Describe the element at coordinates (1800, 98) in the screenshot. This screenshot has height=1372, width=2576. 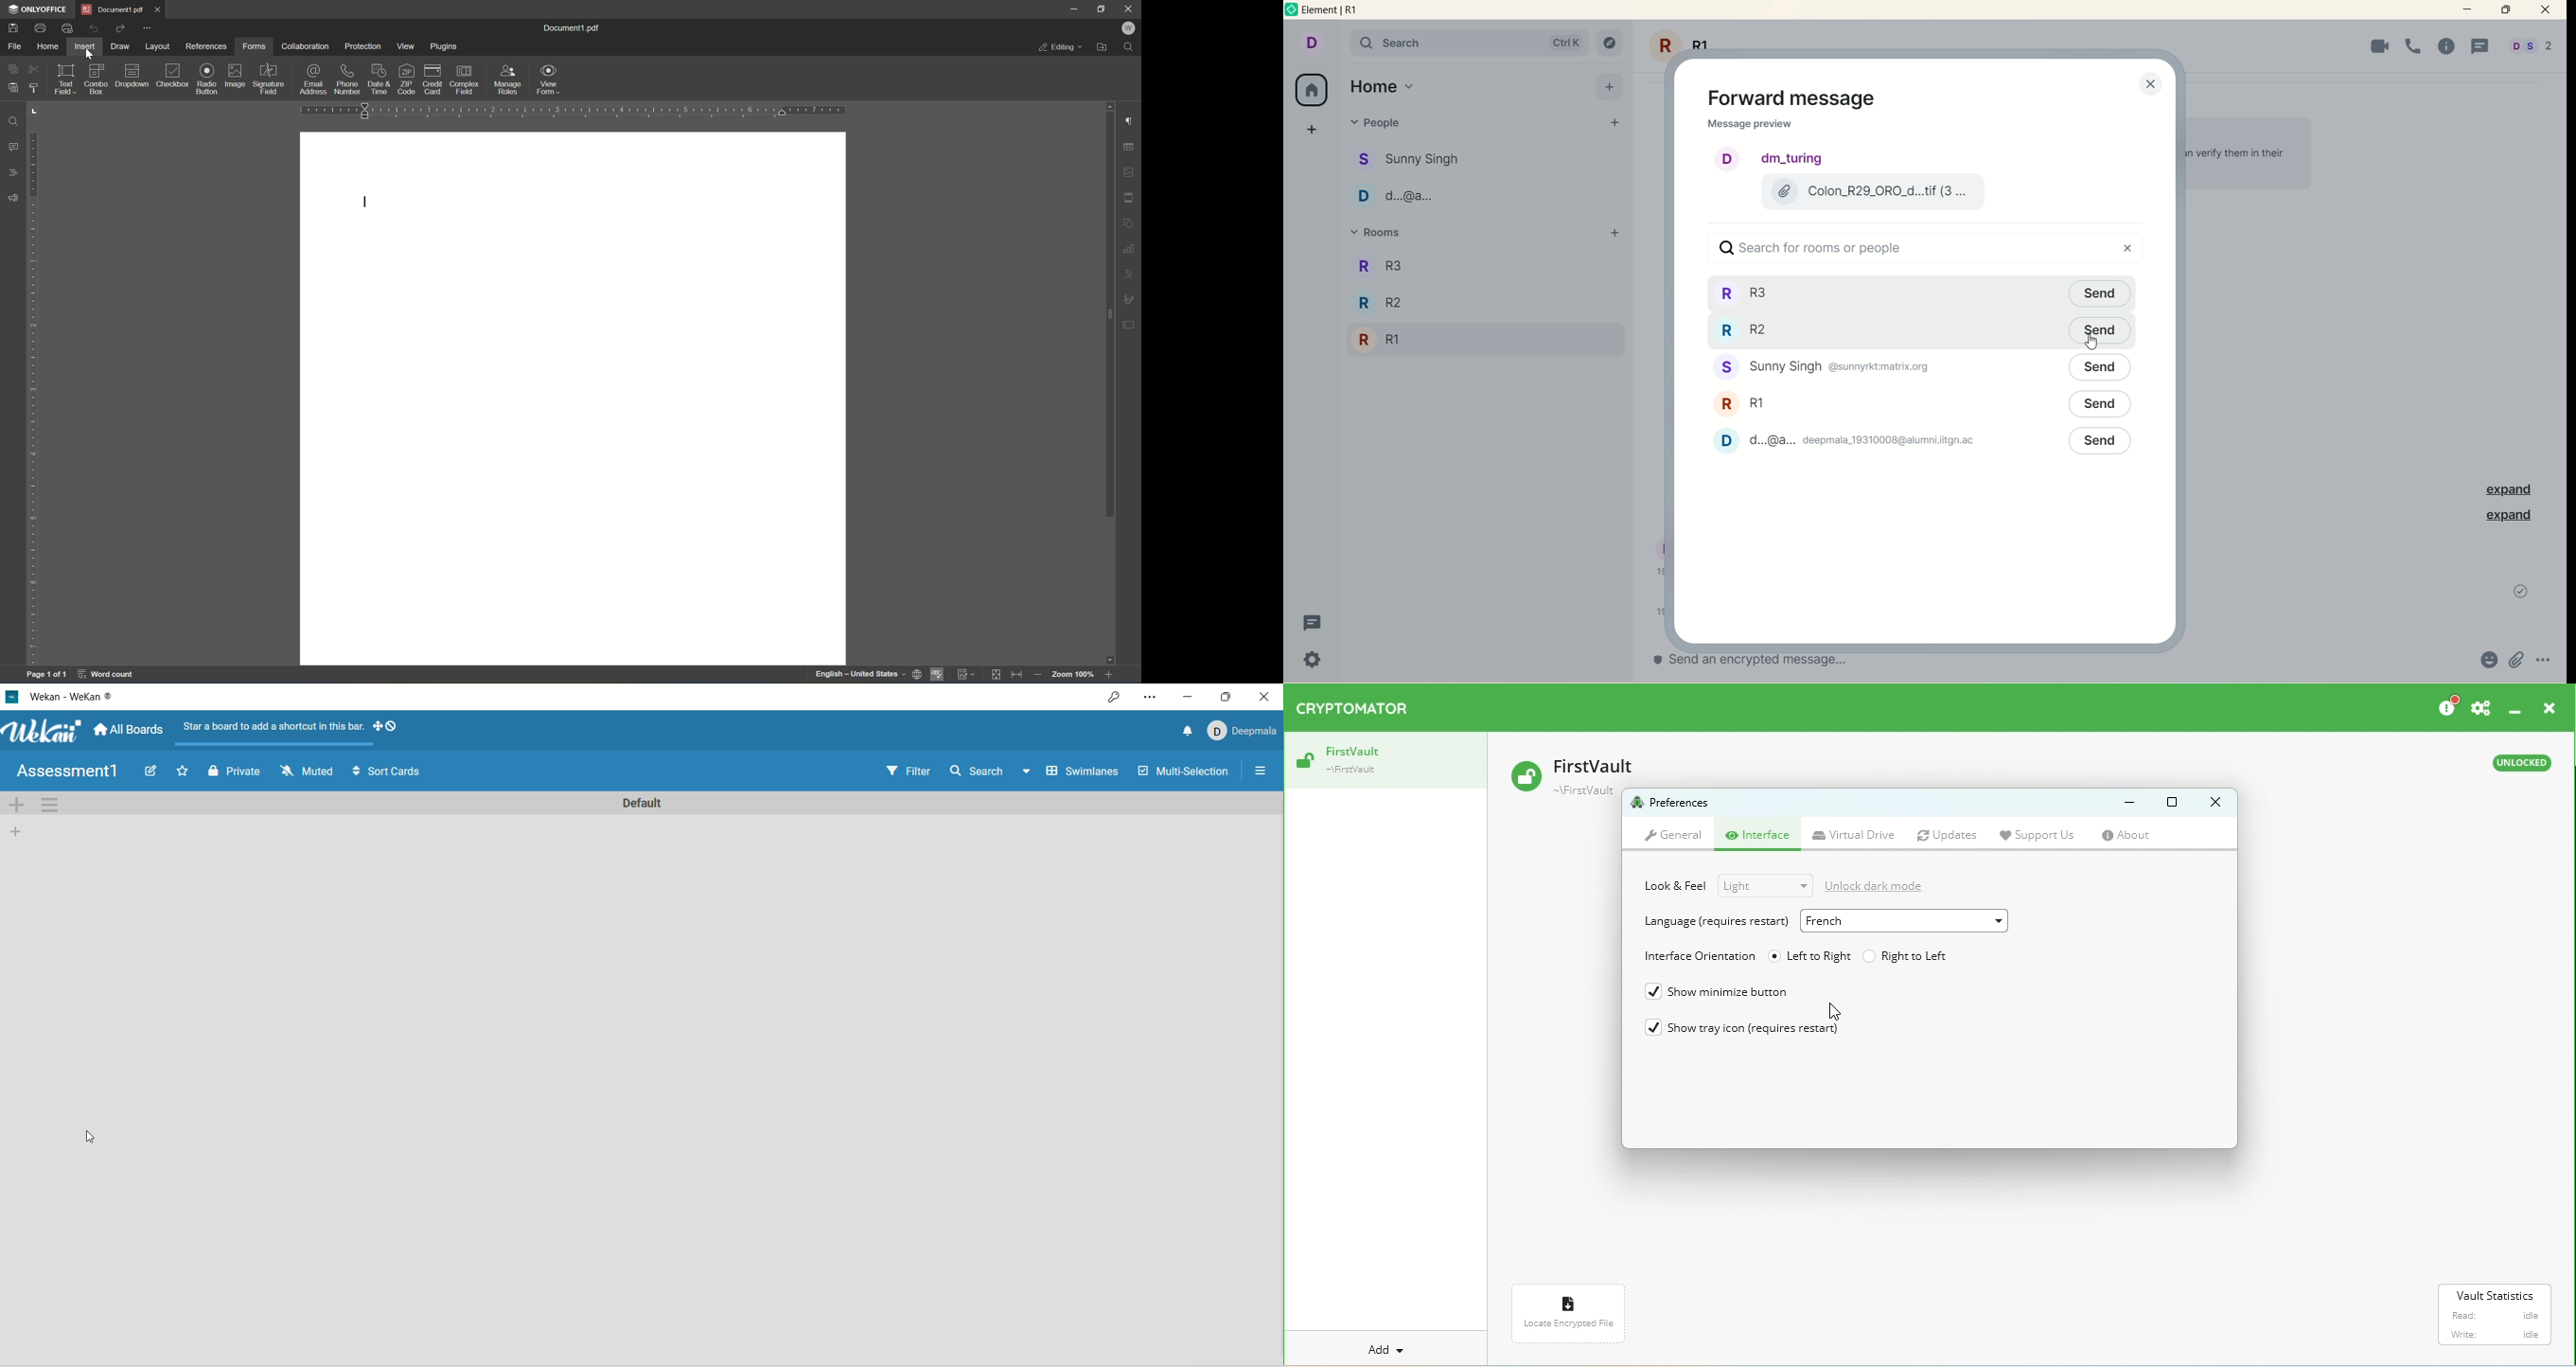
I see `forward message` at that location.